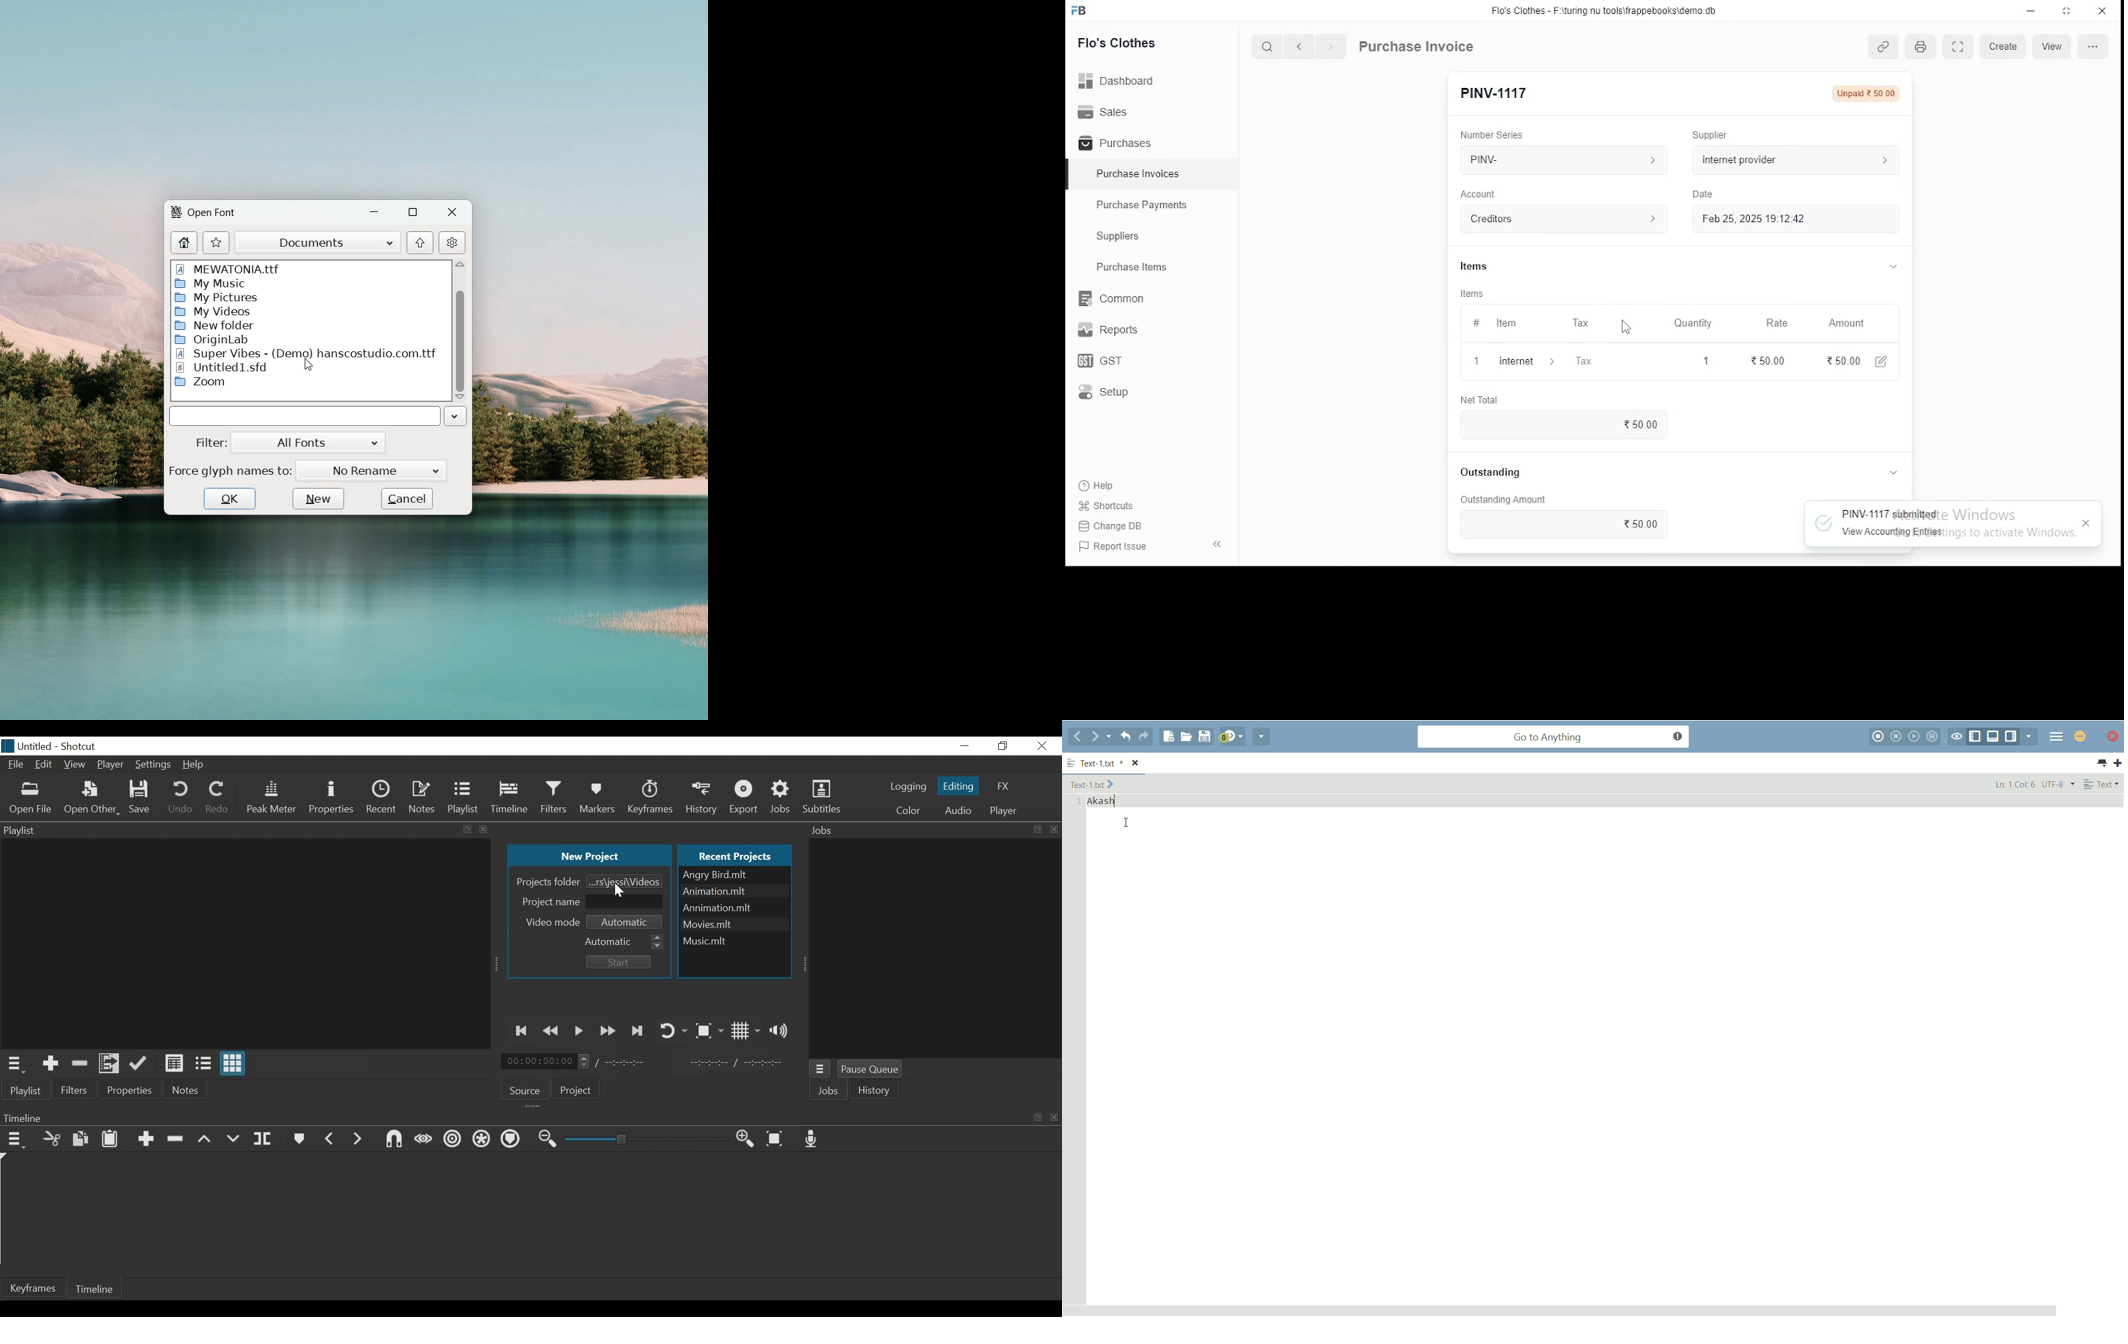 This screenshot has width=2128, height=1344. I want to click on Akash, so click(1105, 801).